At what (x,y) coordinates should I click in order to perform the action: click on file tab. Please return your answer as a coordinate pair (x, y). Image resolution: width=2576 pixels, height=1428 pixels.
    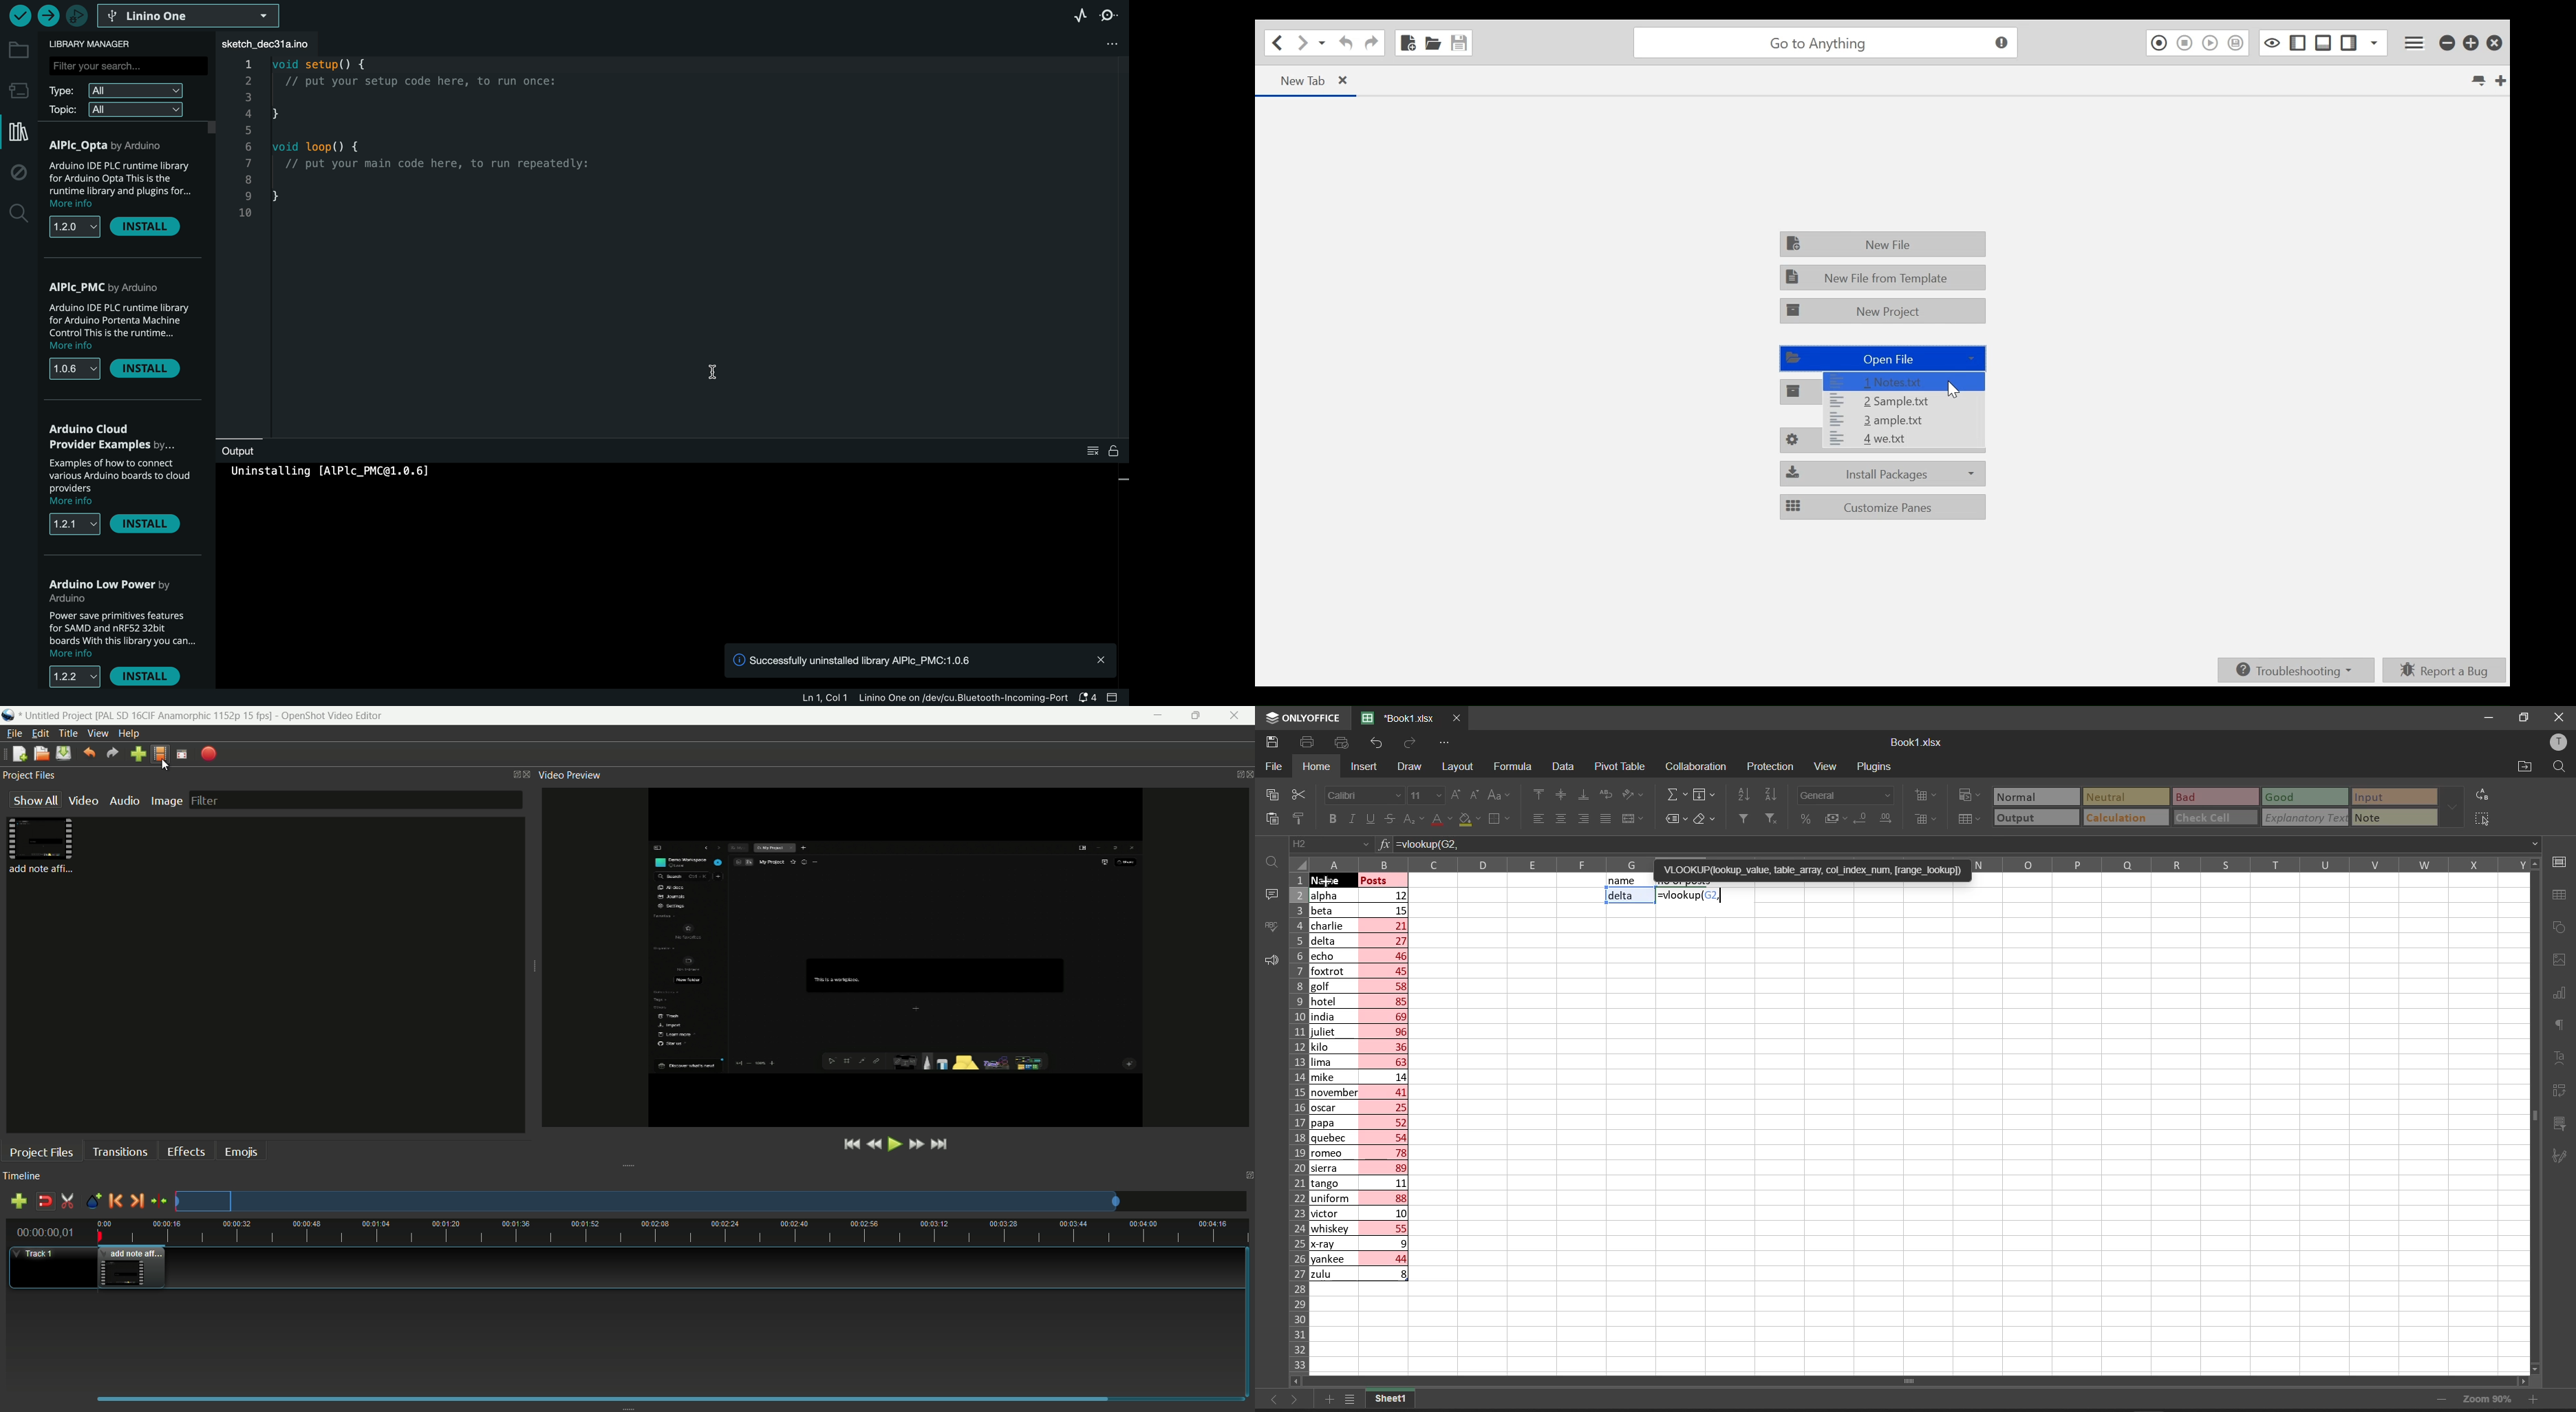
    Looking at the image, I should click on (271, 44).